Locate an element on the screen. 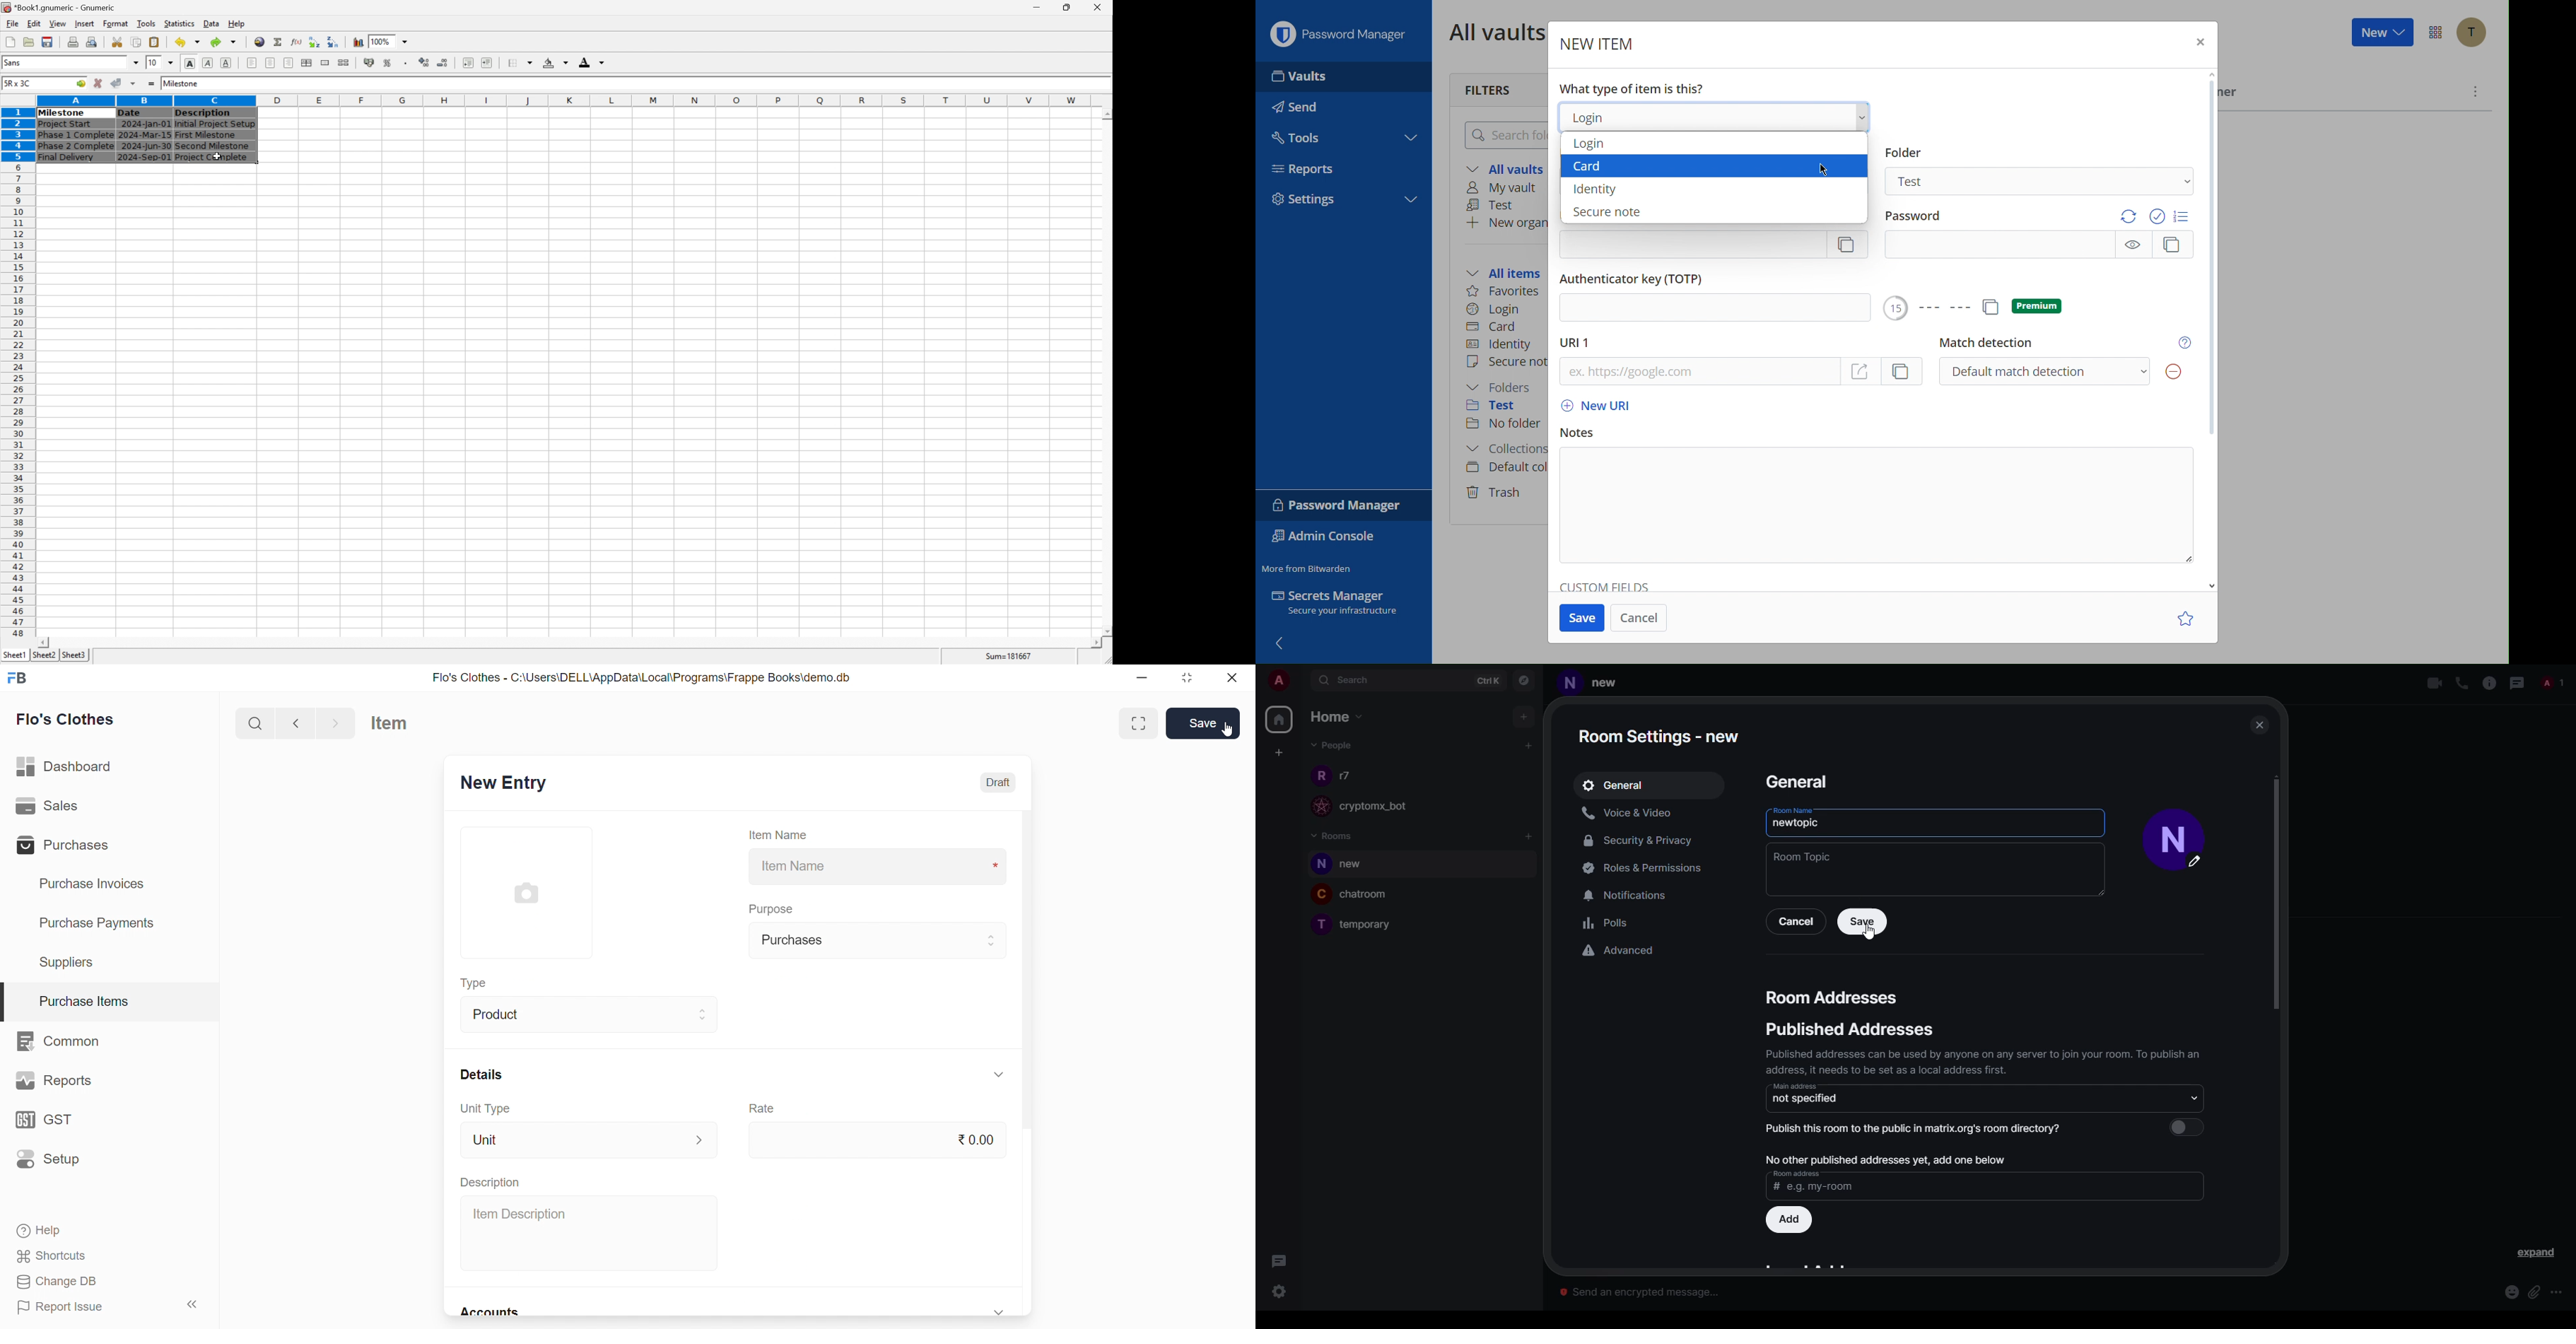 This screenshot has height=1344, width=2576. bot is located at coordinates (1387, 808).